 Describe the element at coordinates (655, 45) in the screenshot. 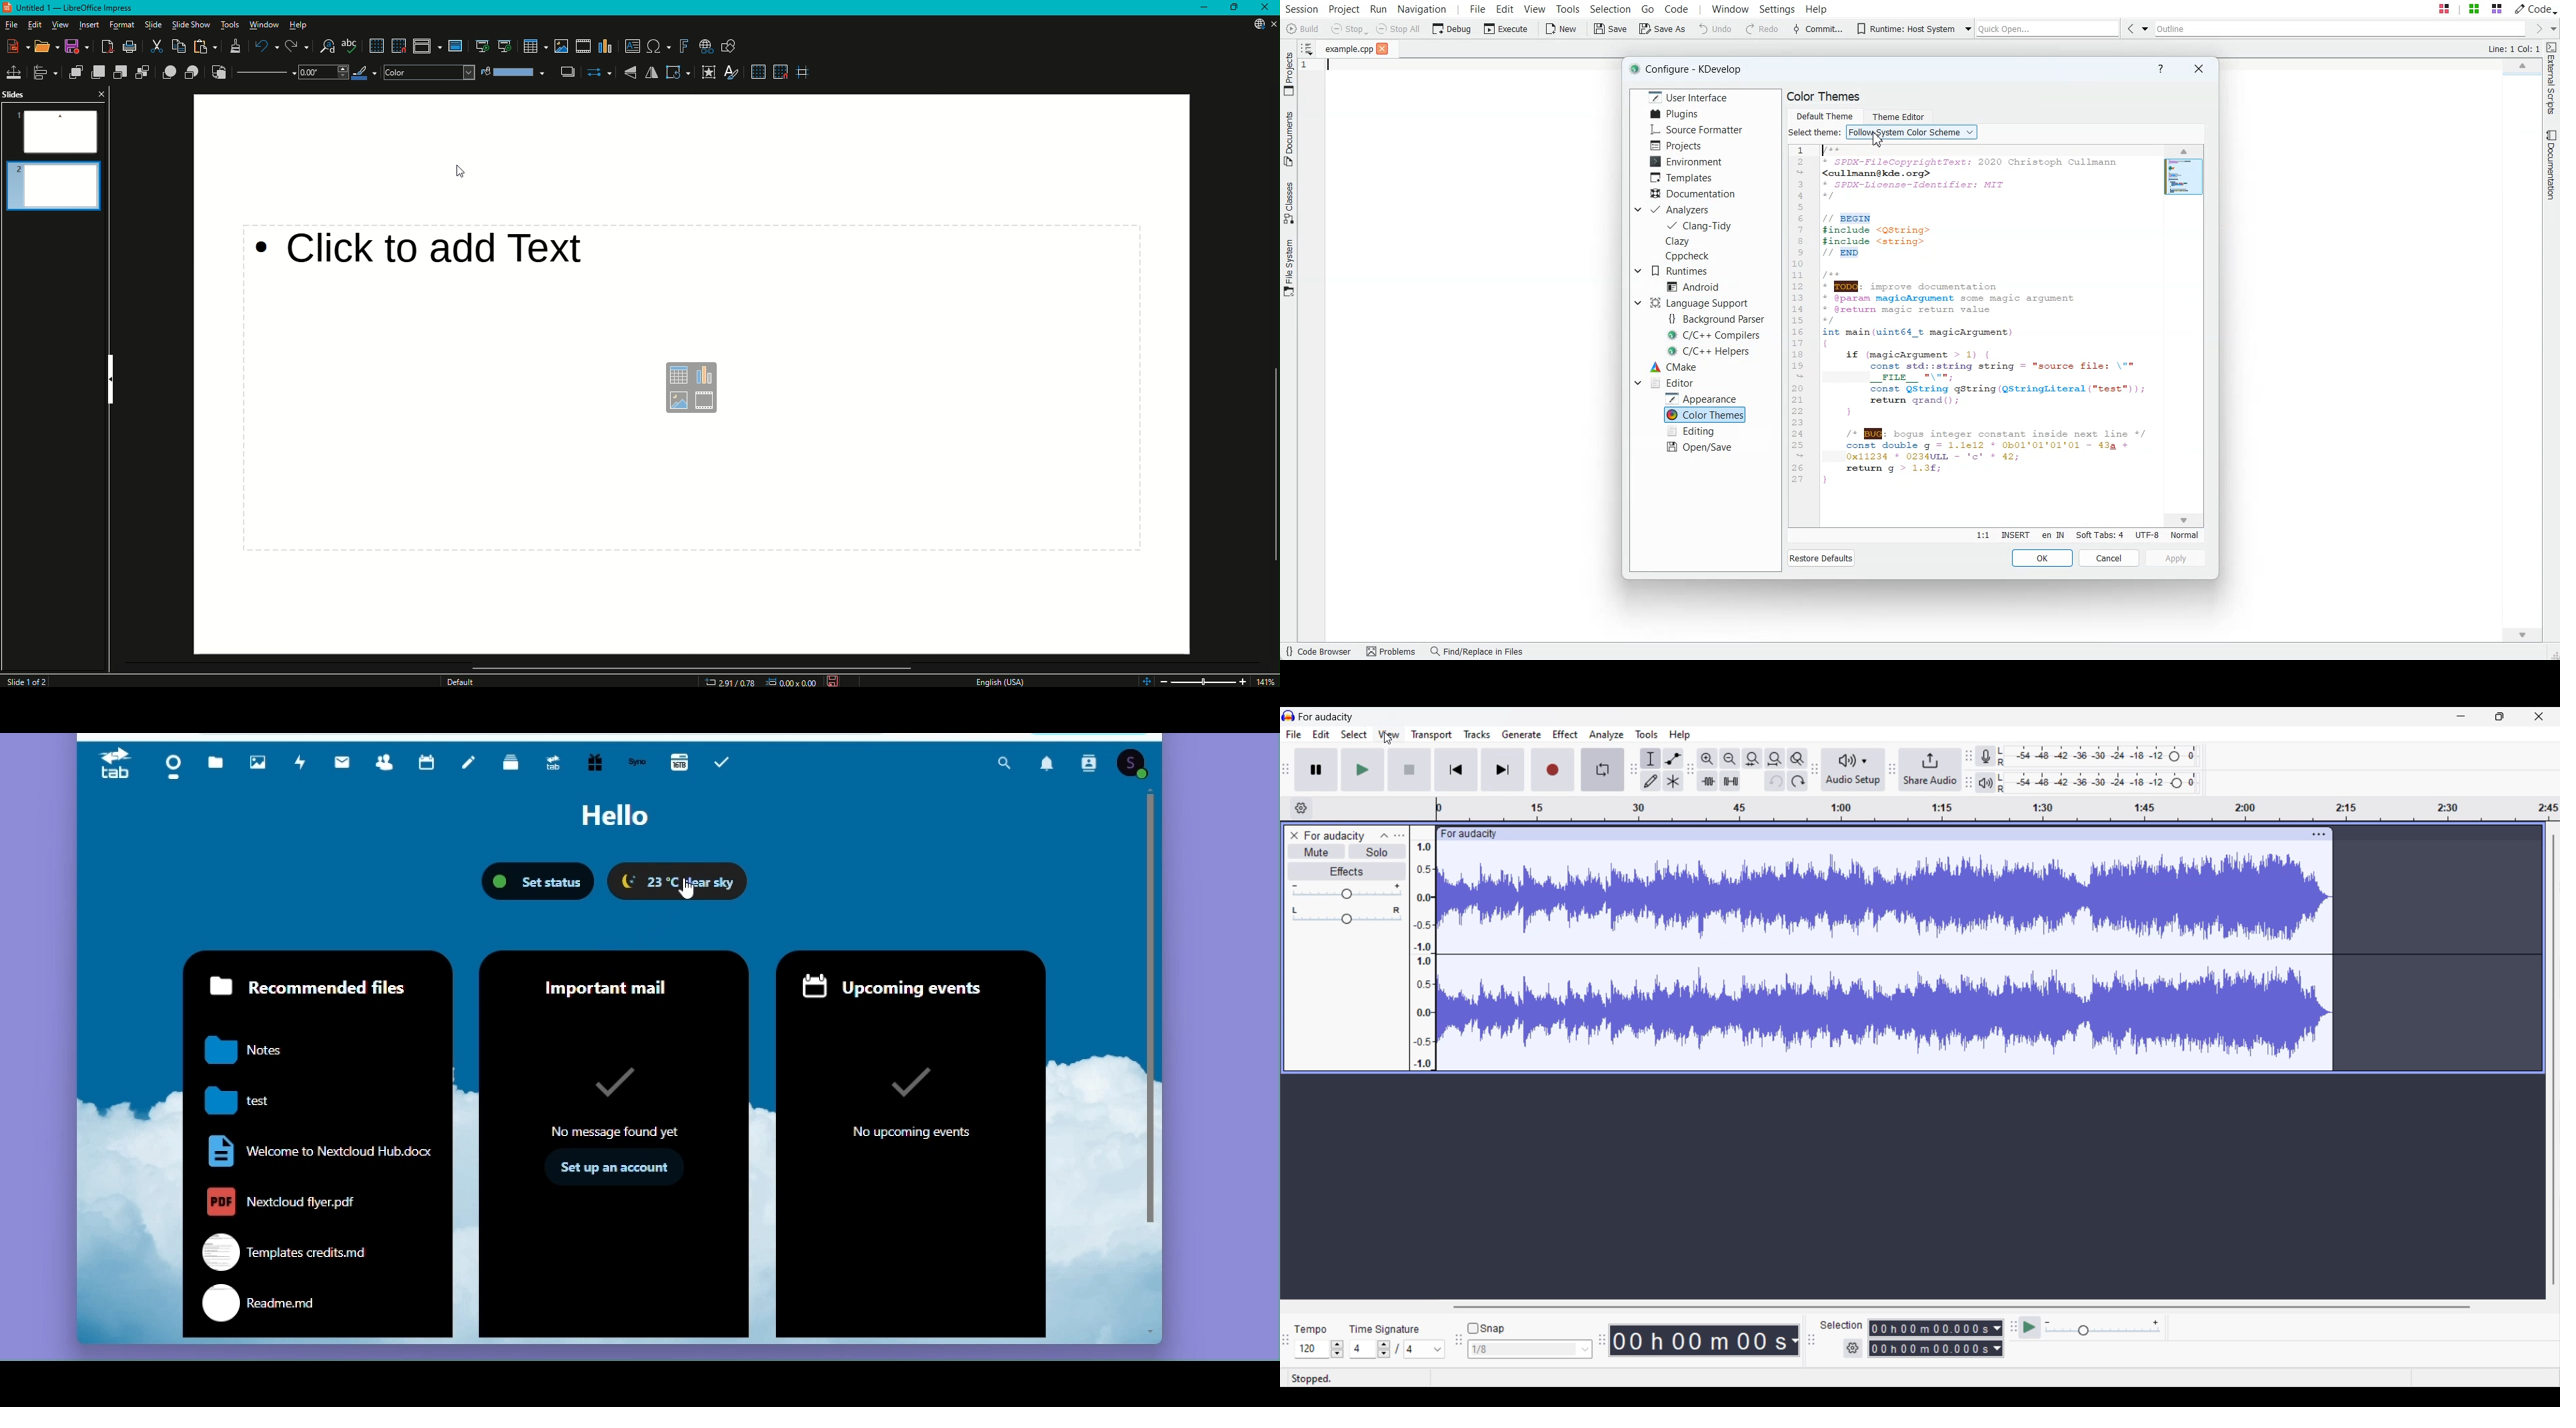

I see `Insert Special Characters` at that location.